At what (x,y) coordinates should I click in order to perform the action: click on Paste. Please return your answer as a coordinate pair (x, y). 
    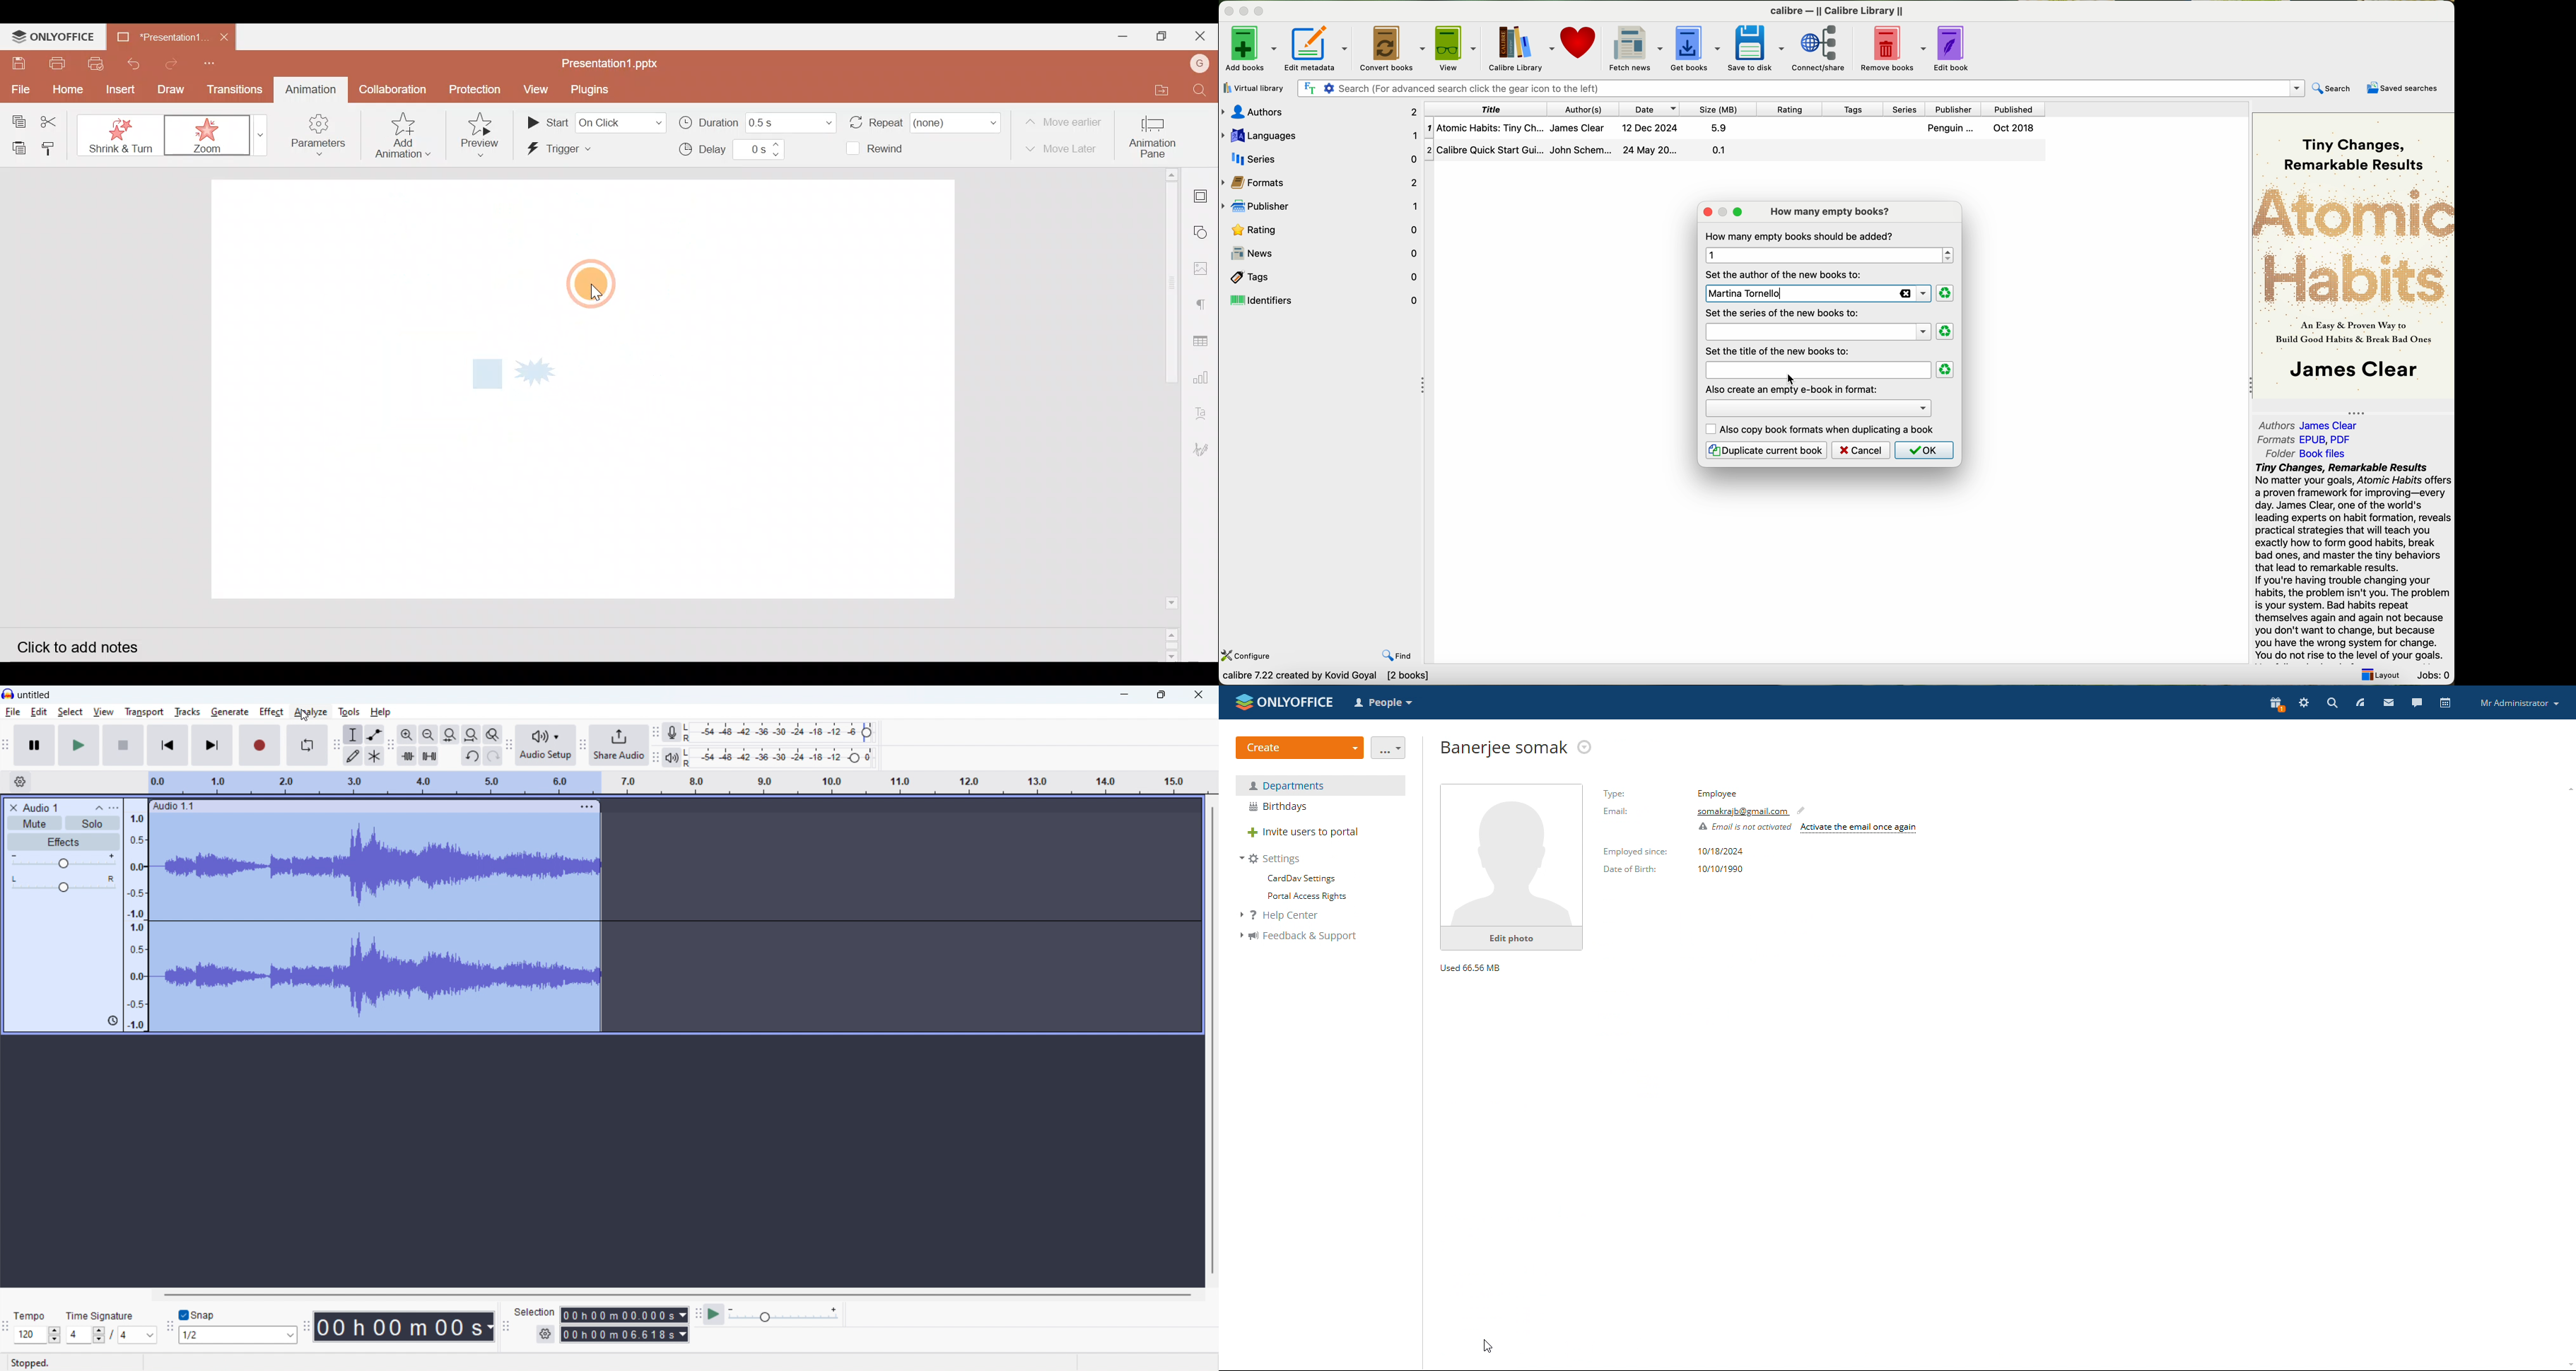
    Looking at the image, I should click on (16, 149).